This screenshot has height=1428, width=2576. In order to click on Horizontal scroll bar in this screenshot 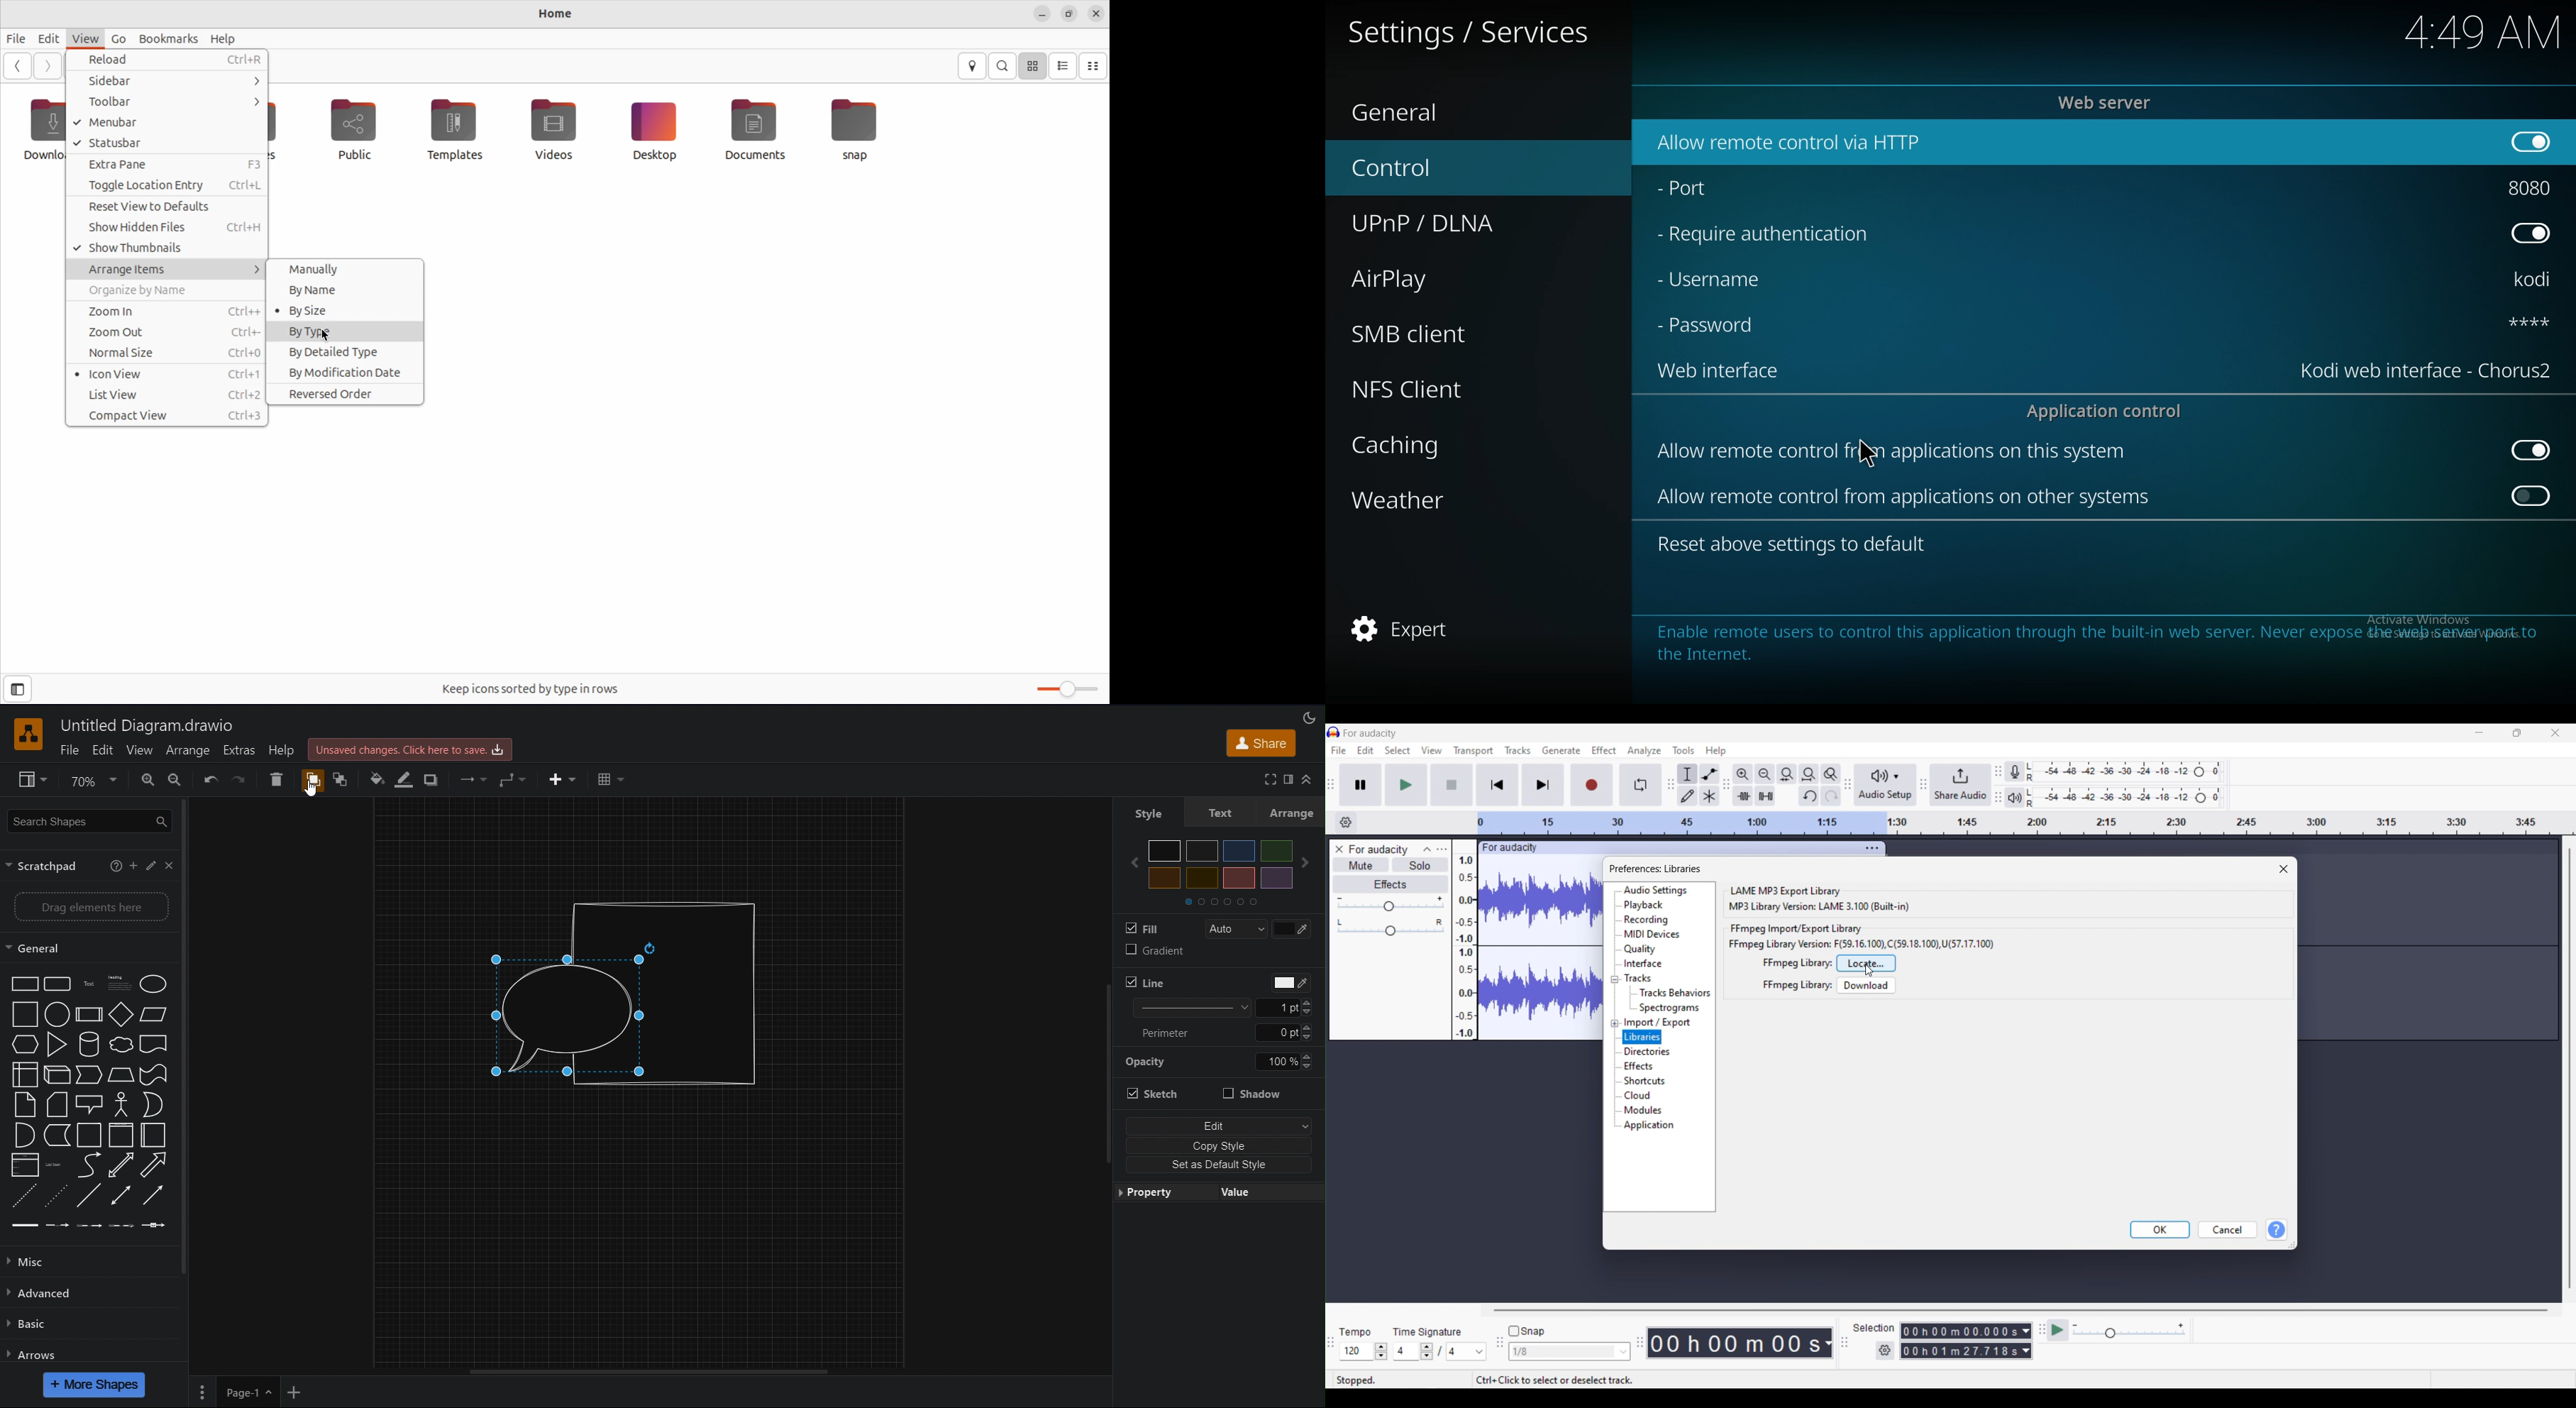, I will do `click(649, 1372)`.